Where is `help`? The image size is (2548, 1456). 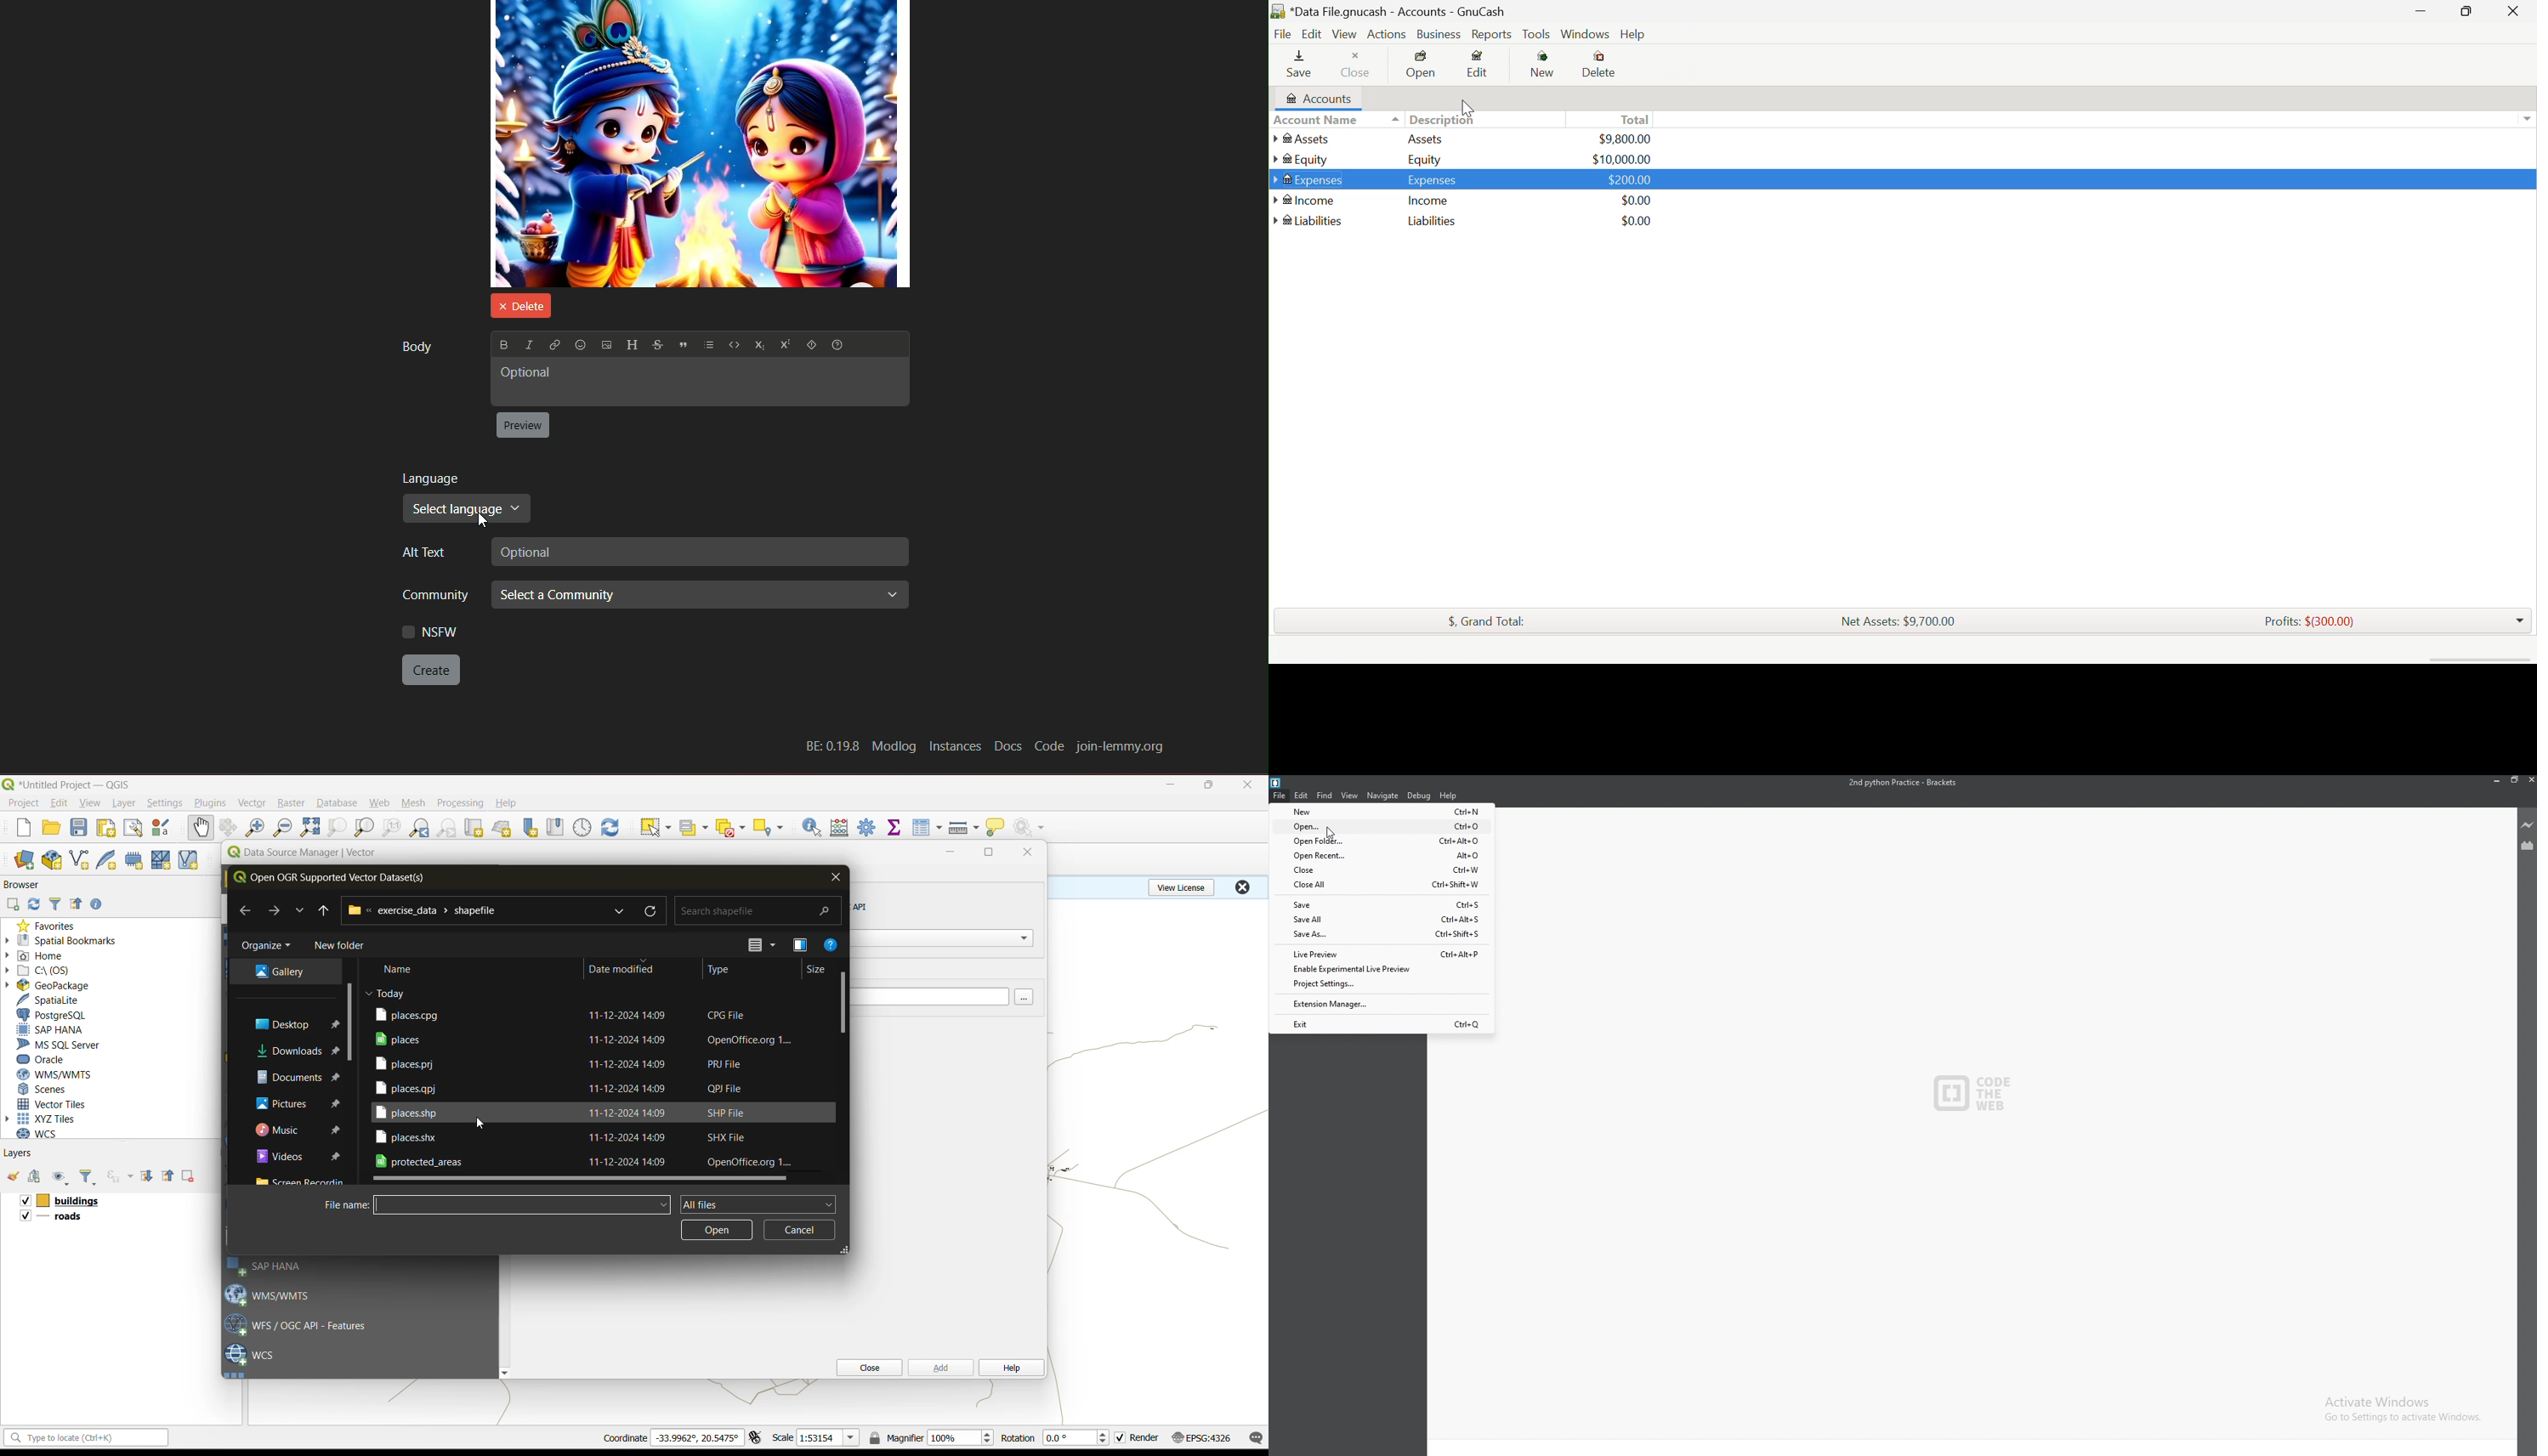
help is located at coordinates (1010, 1369).